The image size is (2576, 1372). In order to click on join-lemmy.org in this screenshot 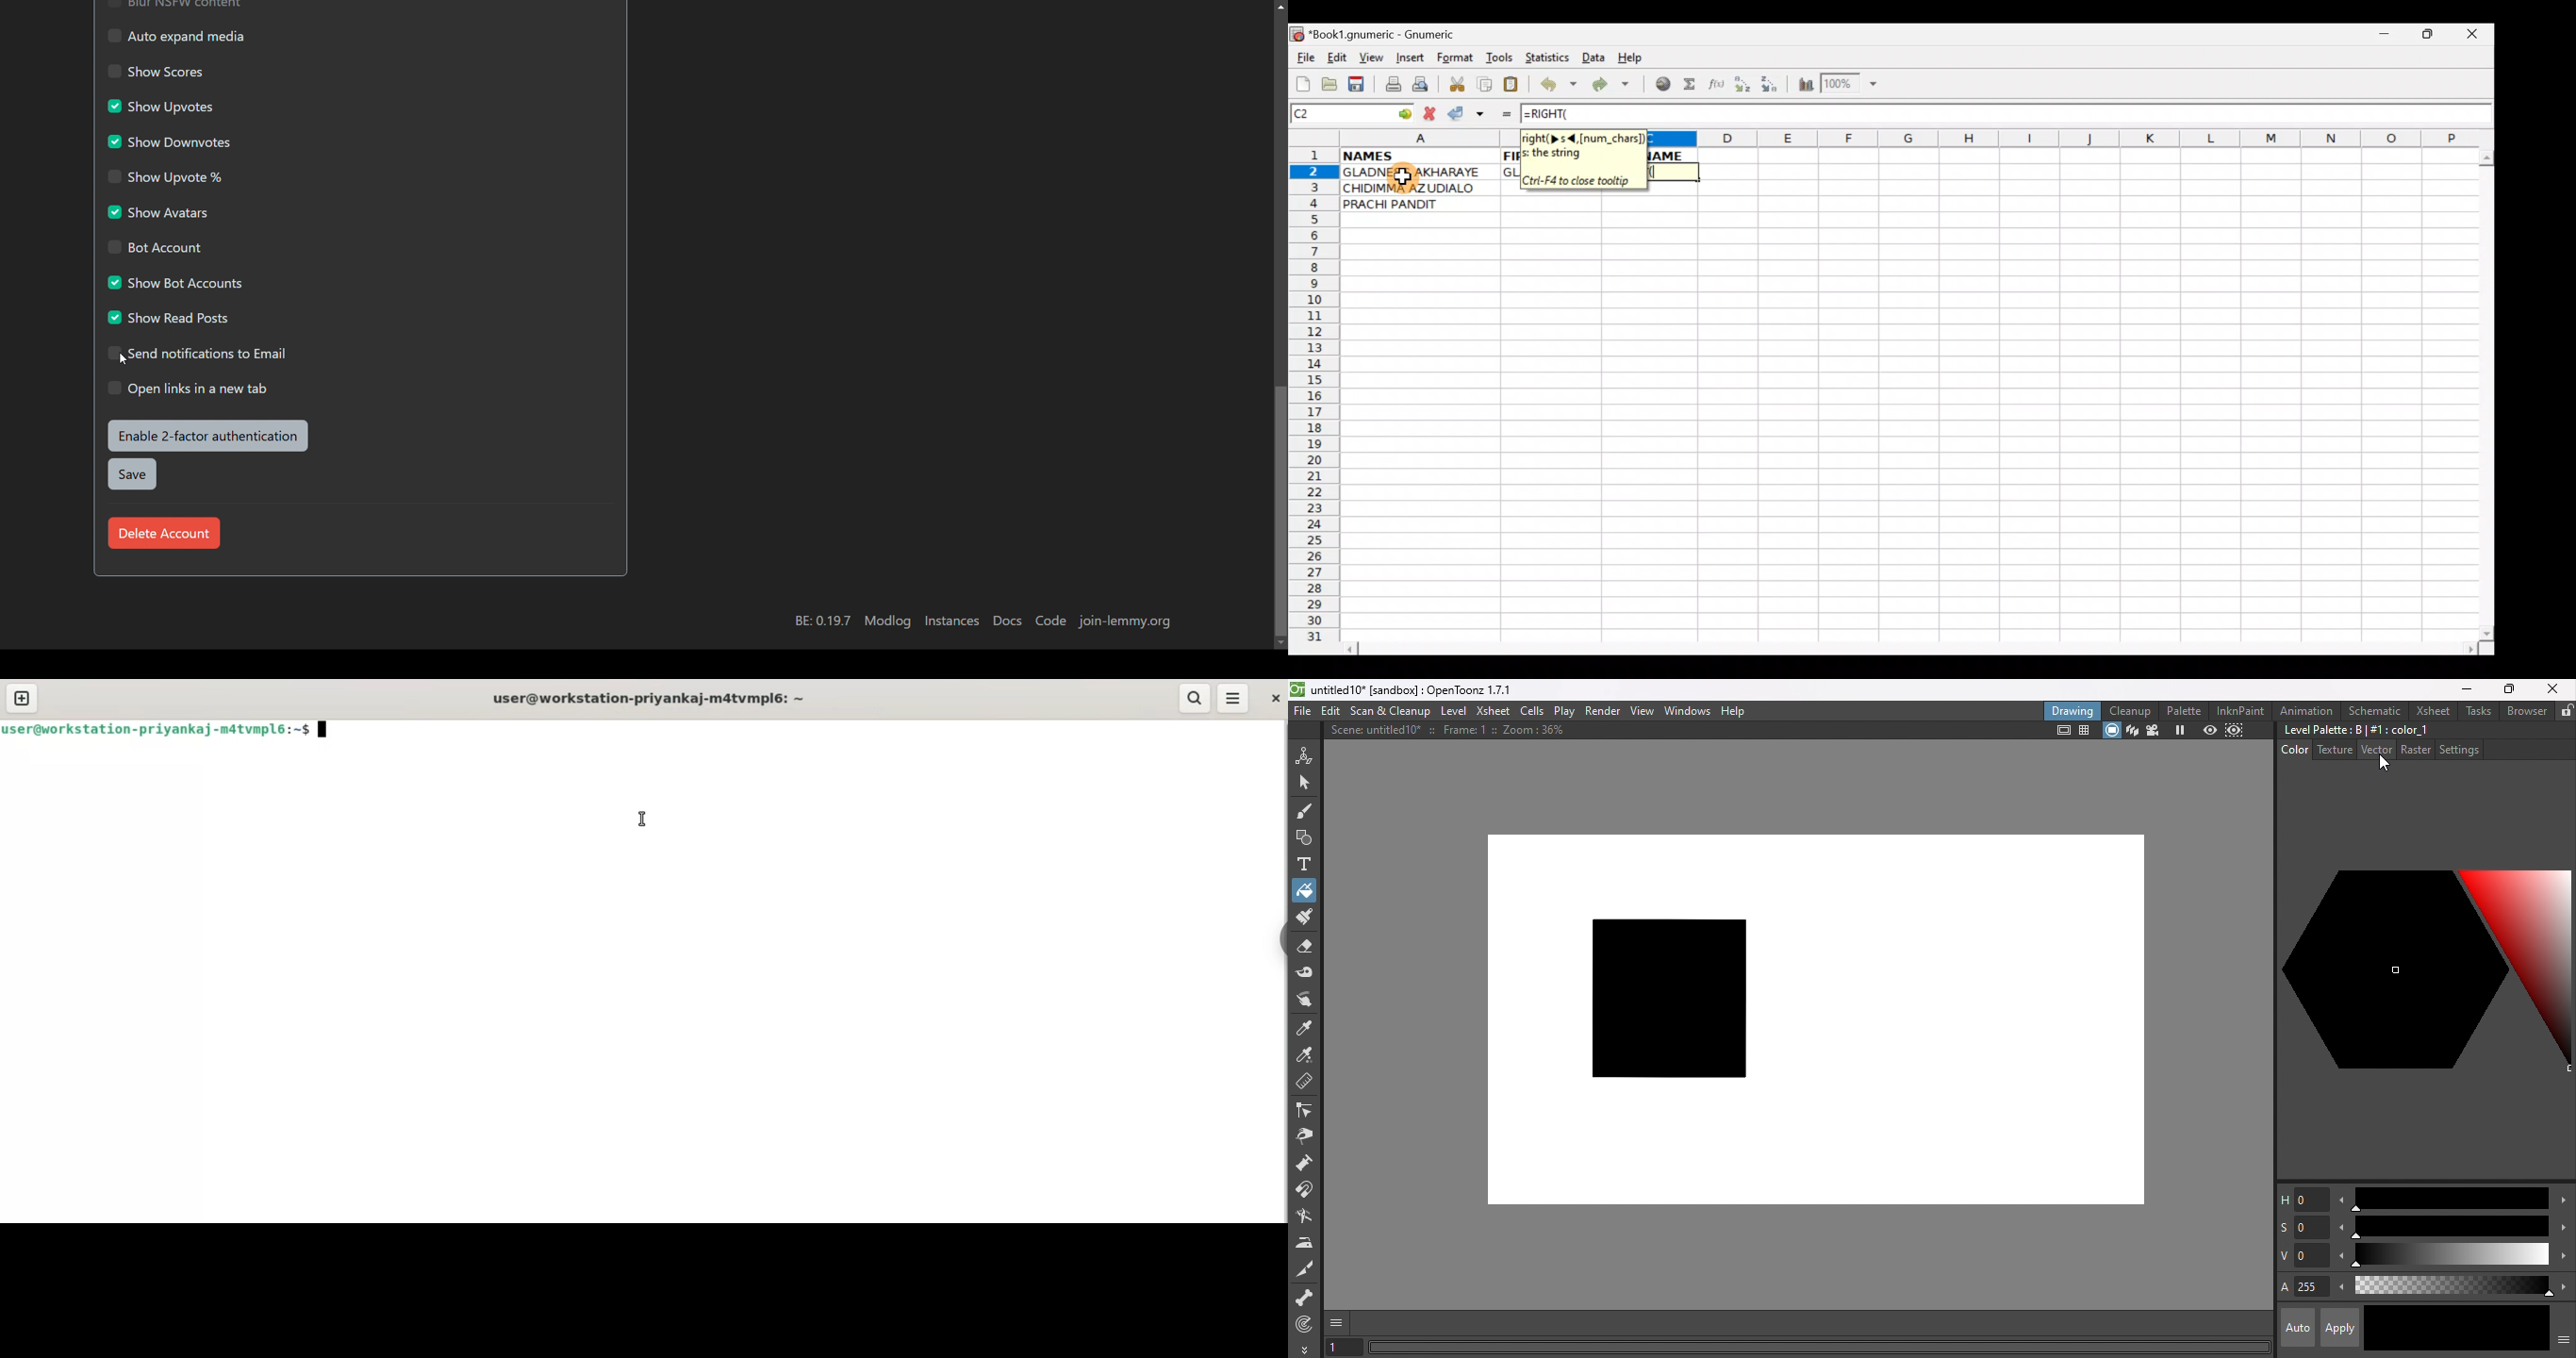, I will do `click(1126, 621)`.